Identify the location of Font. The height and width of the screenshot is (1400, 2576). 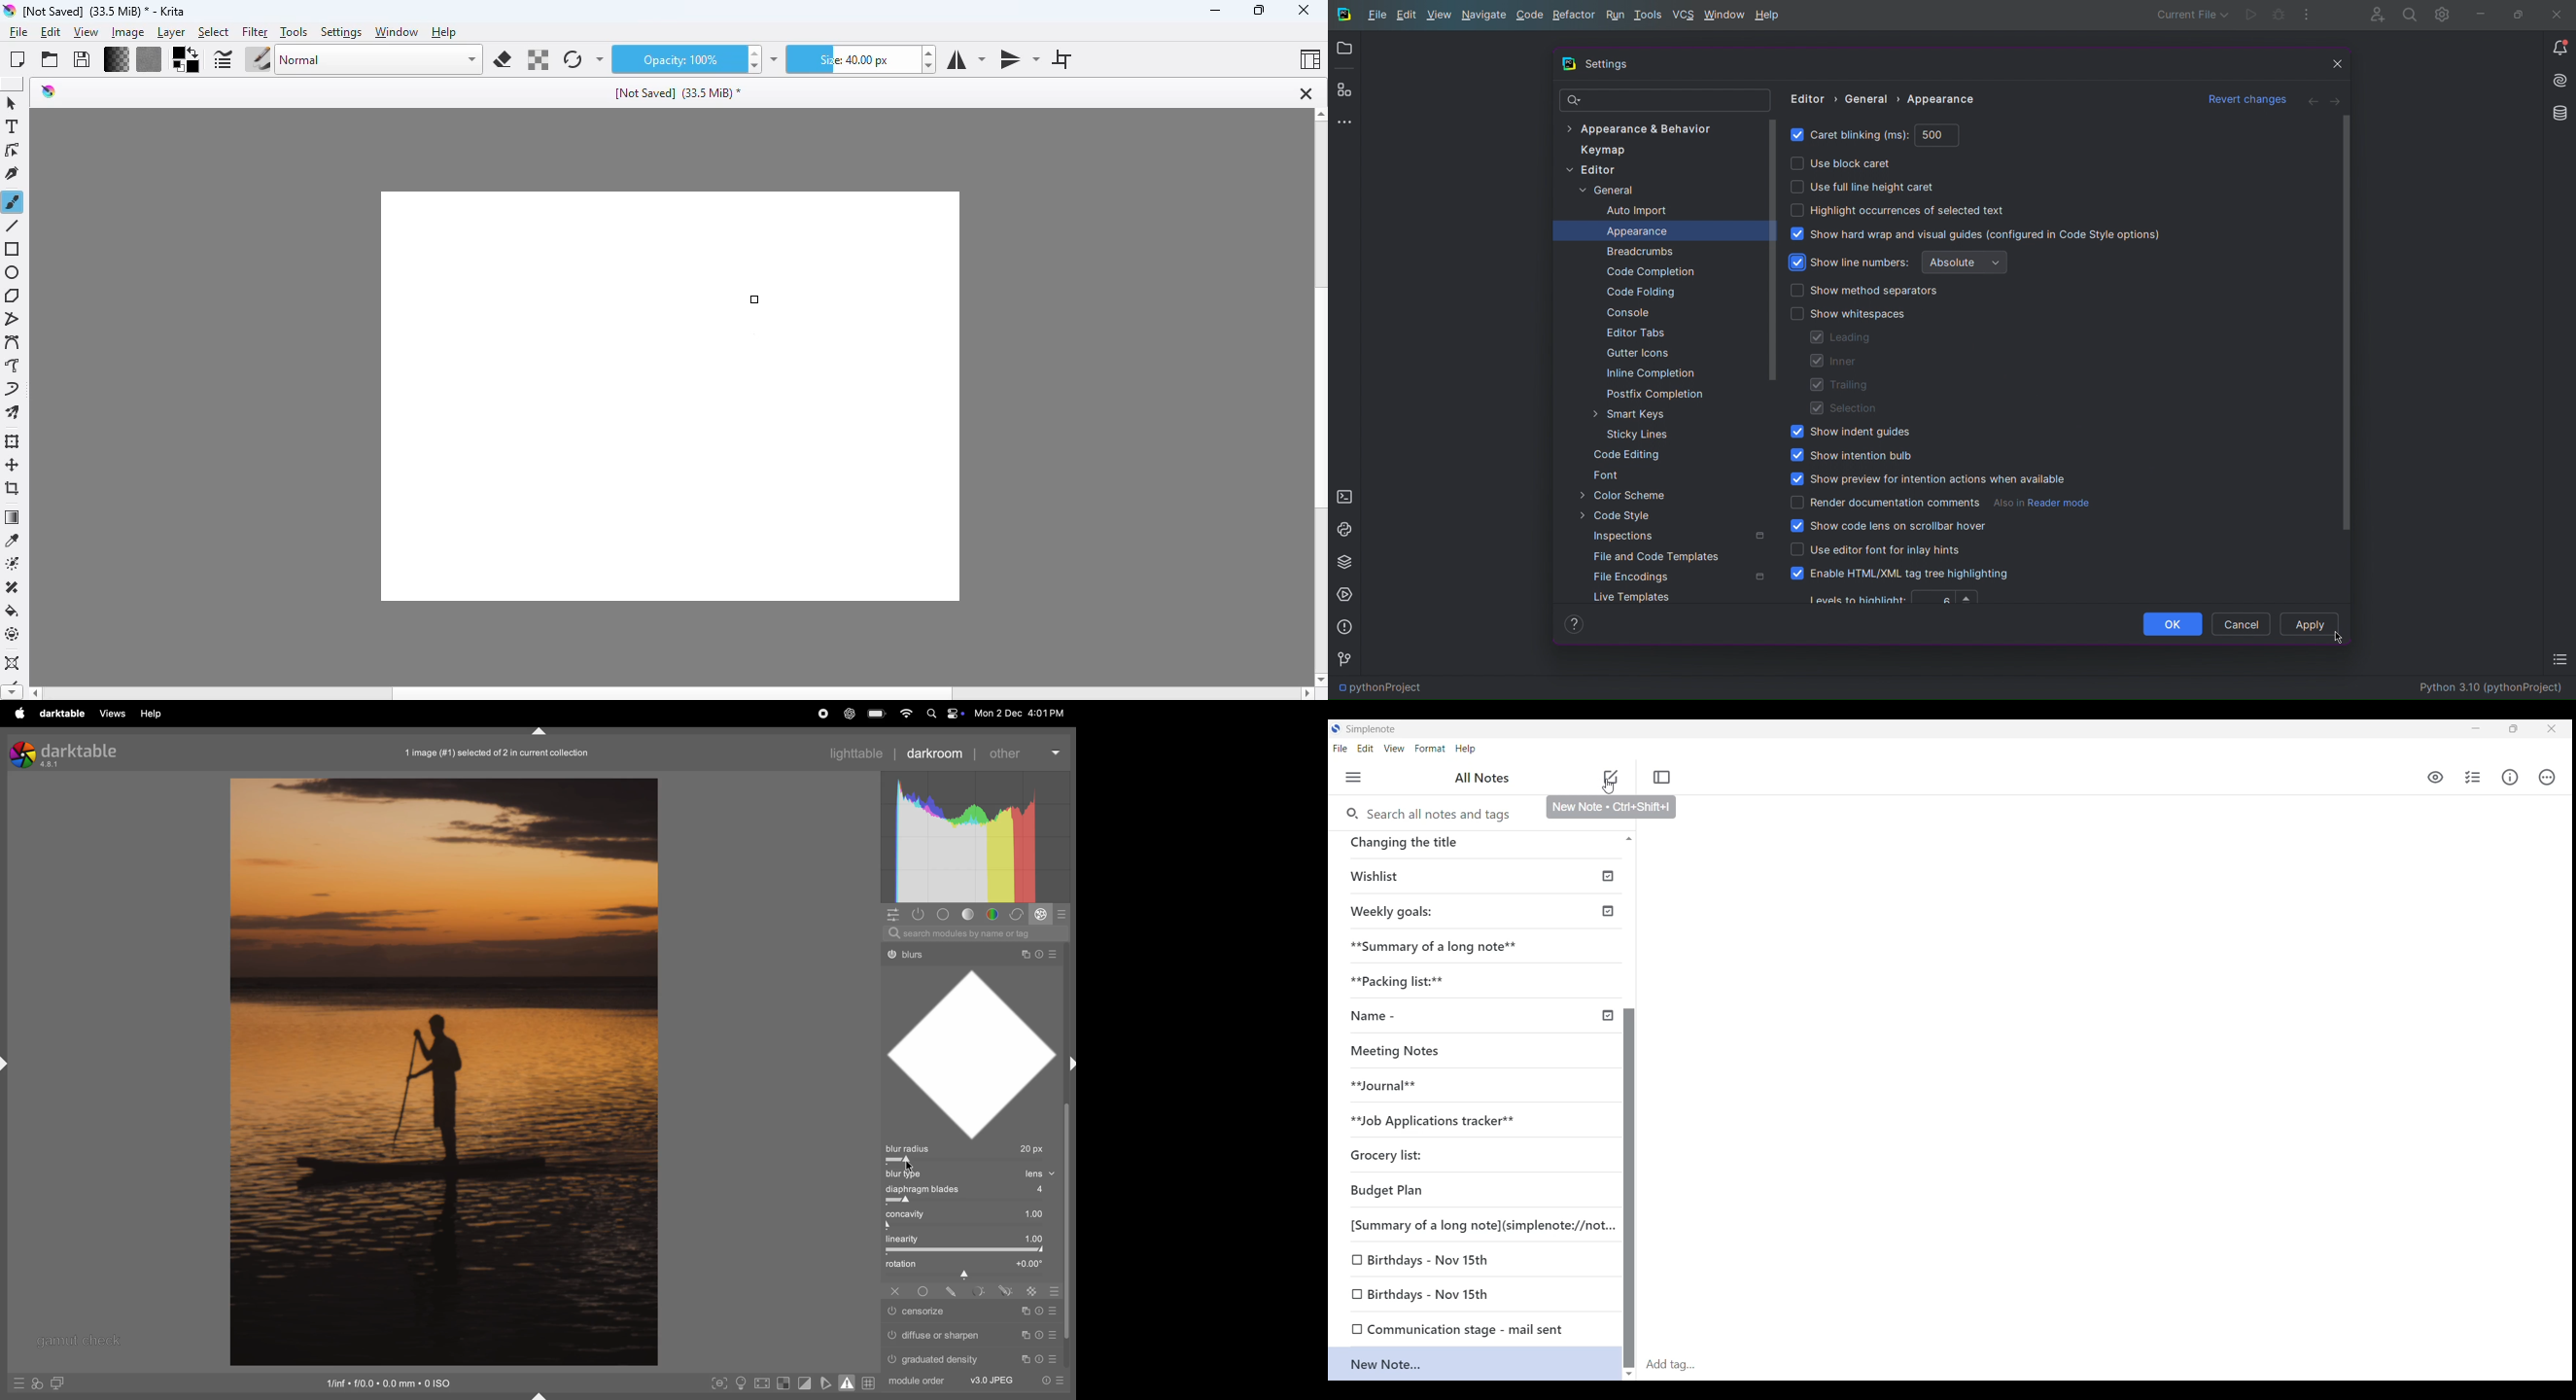
(1611, 475).